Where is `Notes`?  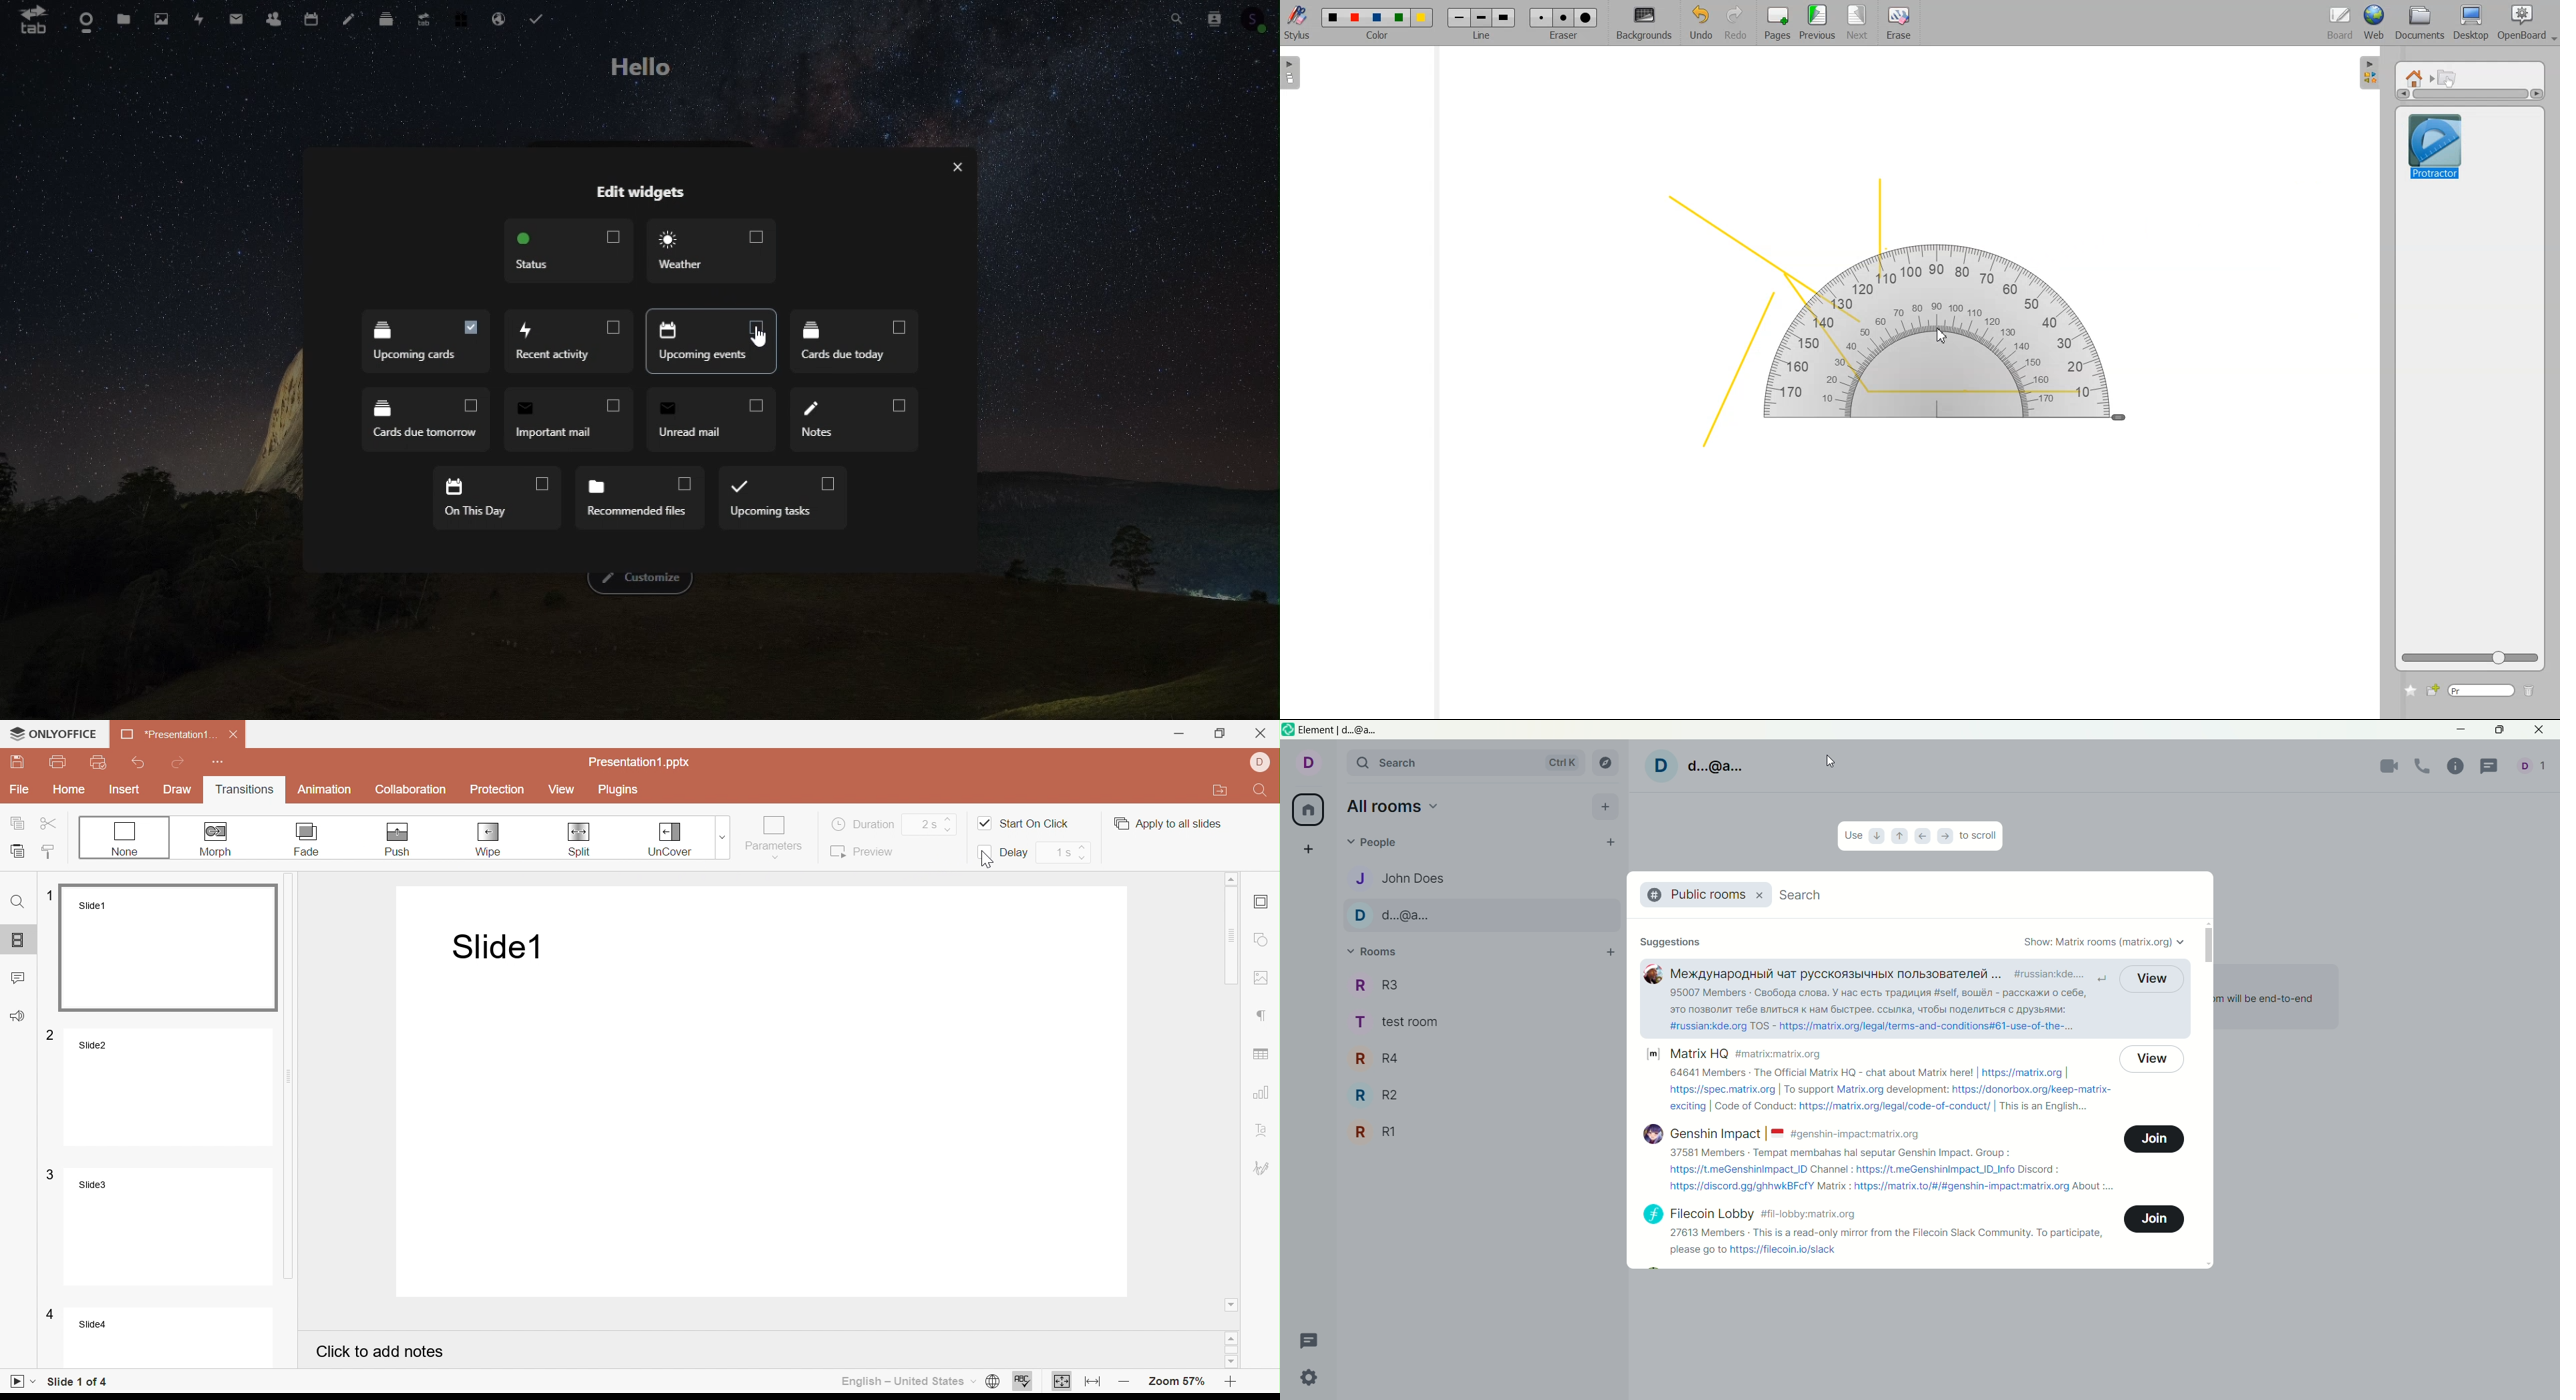 Notes is located at coordinates (856, 421).